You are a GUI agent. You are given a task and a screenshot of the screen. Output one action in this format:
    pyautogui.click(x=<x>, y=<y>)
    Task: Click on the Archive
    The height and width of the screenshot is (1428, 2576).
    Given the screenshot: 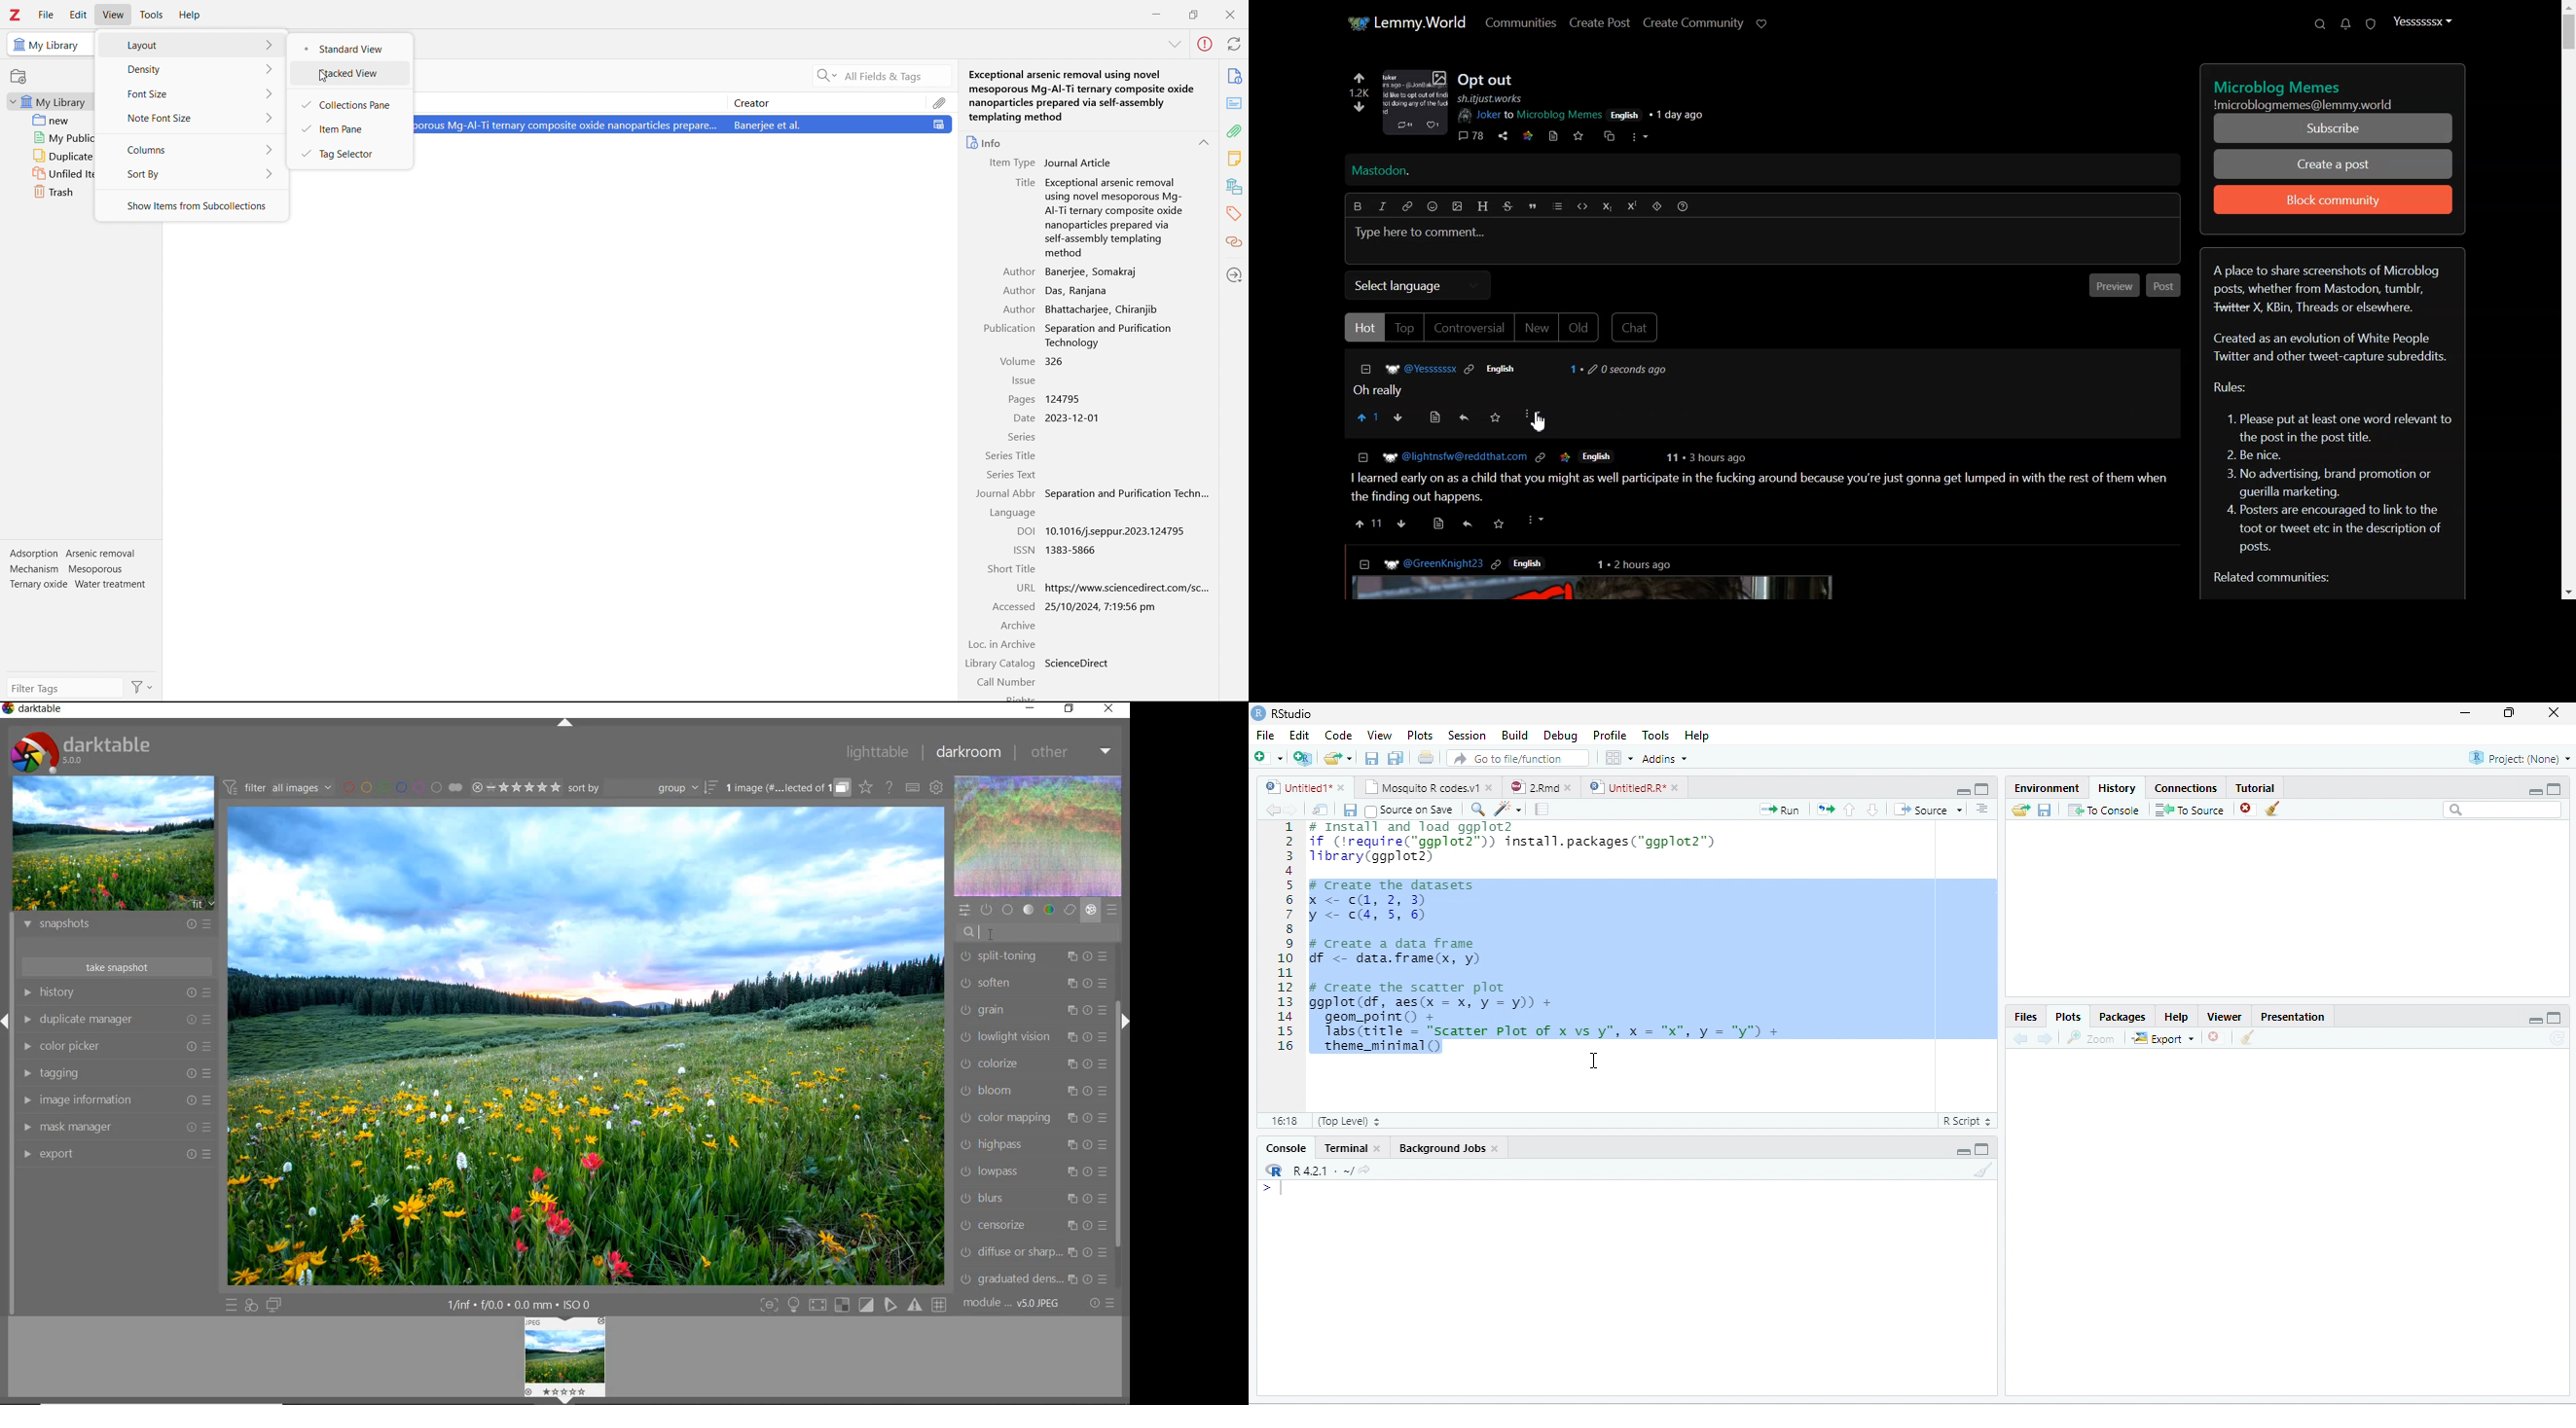 What is the action you would take?
    pyautogui.click(x=1017, y=625)
    